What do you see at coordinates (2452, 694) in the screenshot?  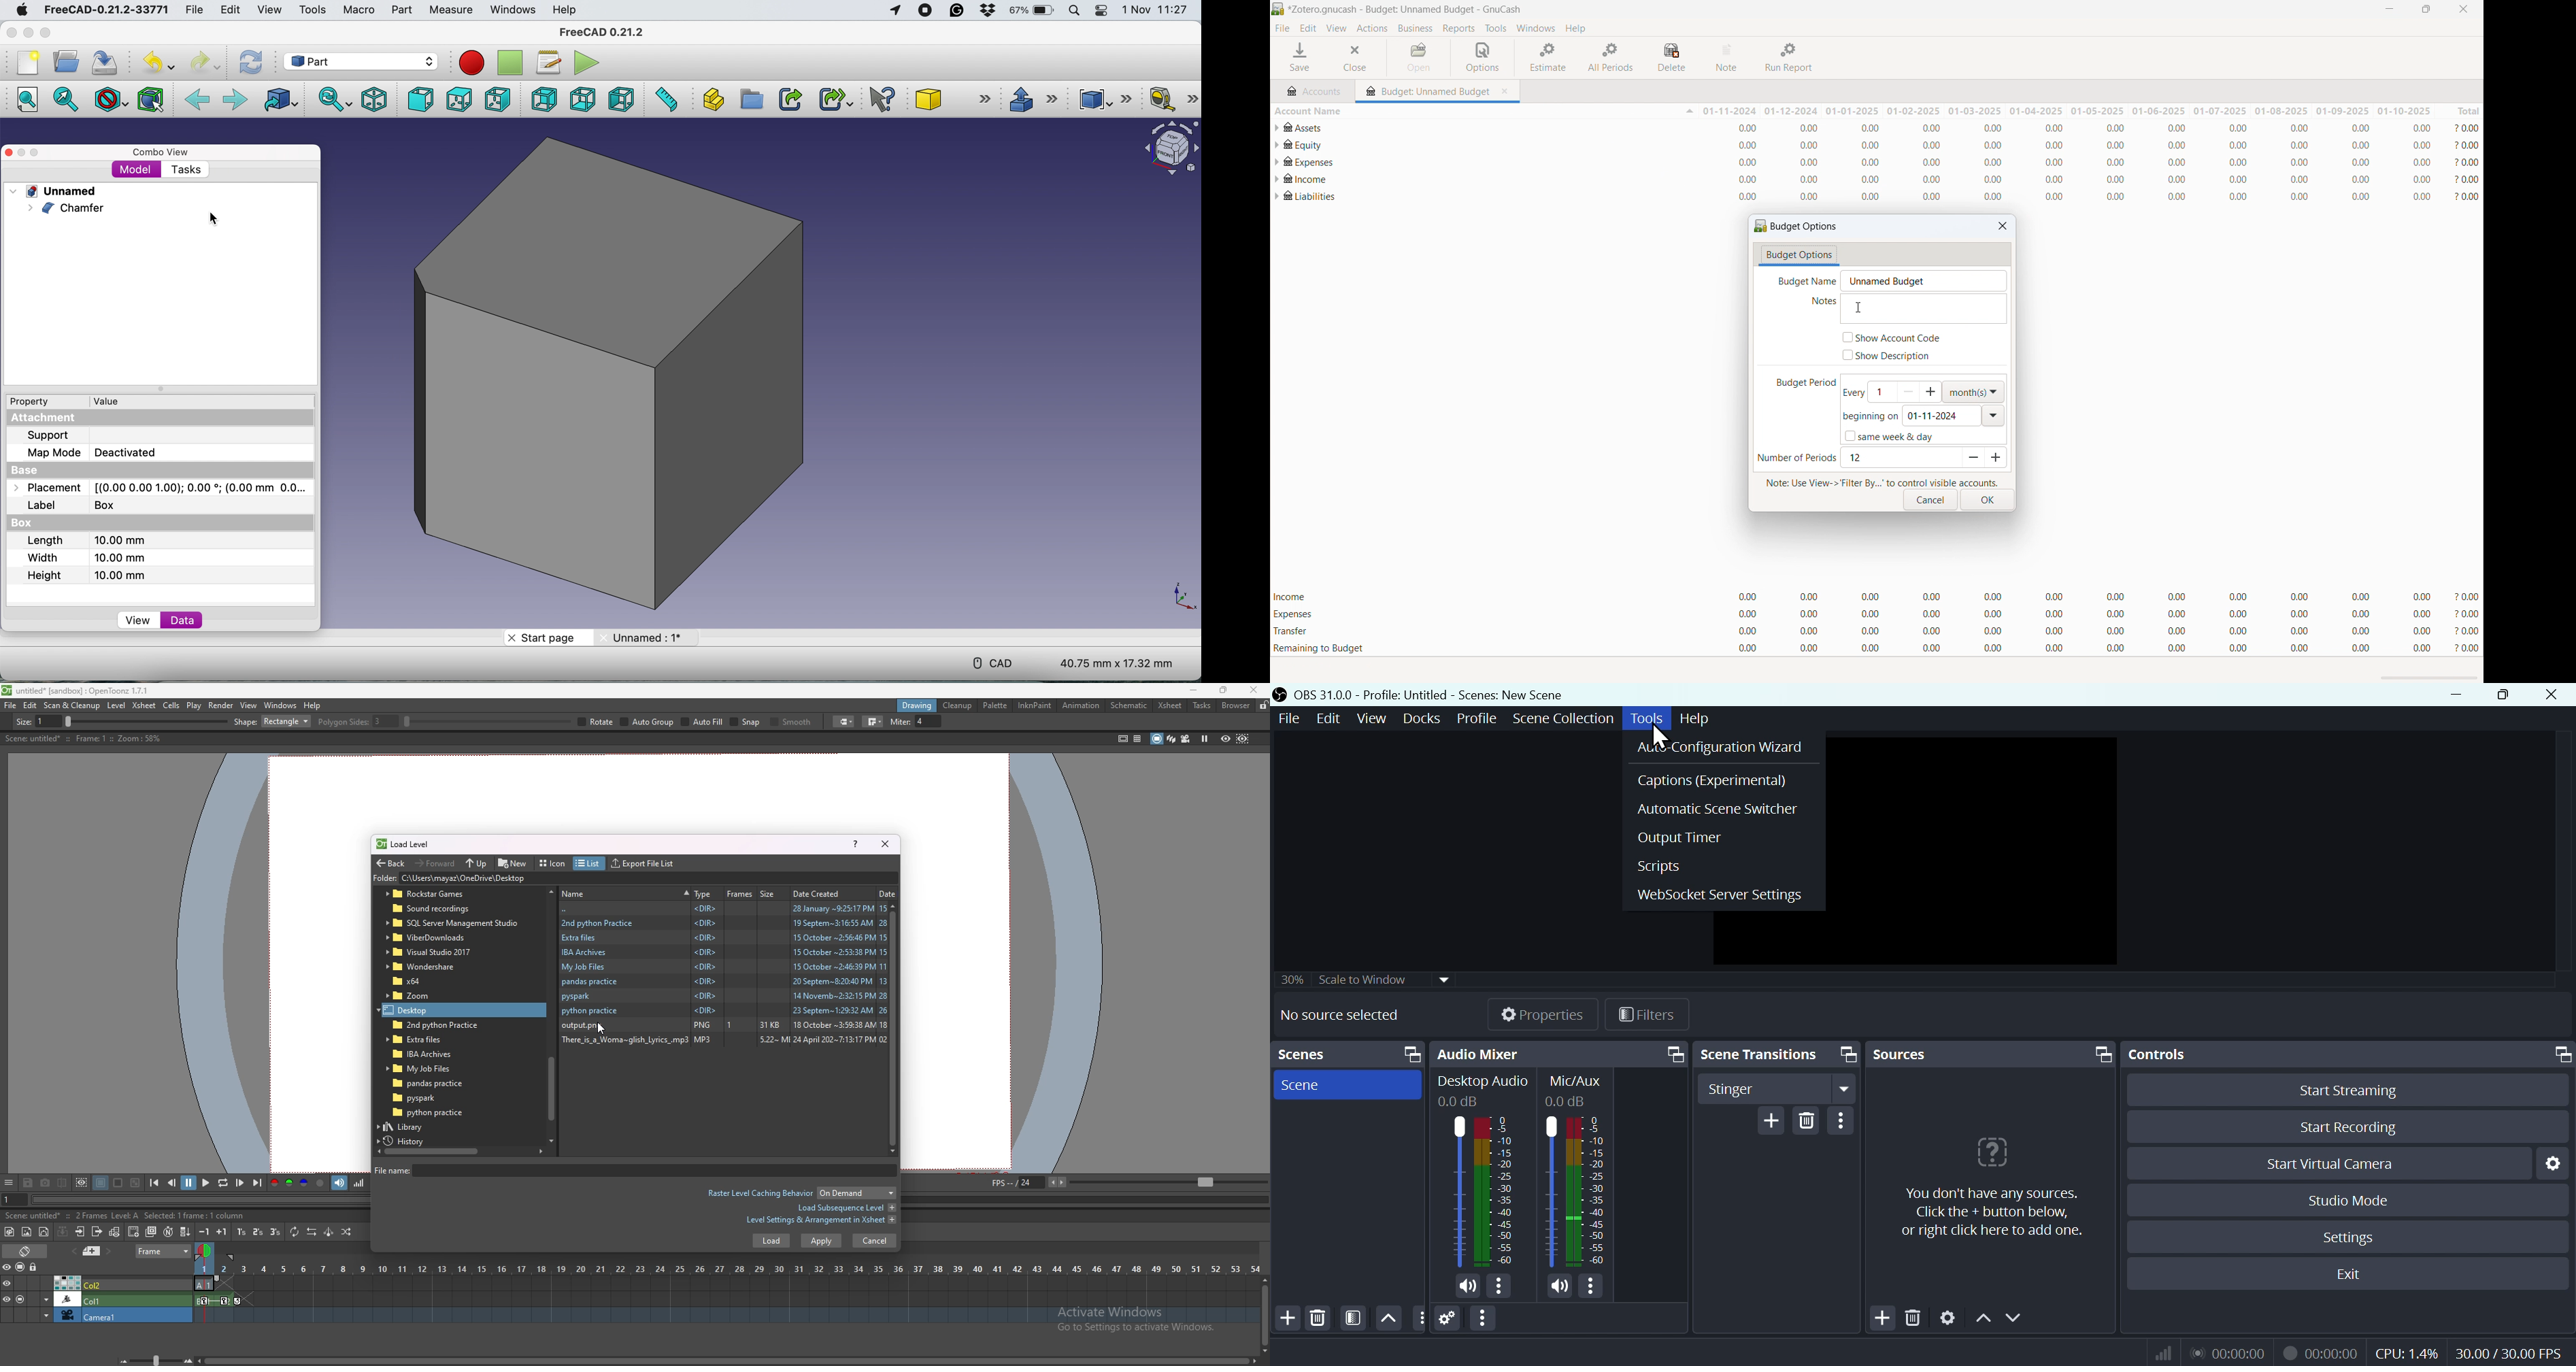 I see `minimise` at bounding box center [2452, 694].